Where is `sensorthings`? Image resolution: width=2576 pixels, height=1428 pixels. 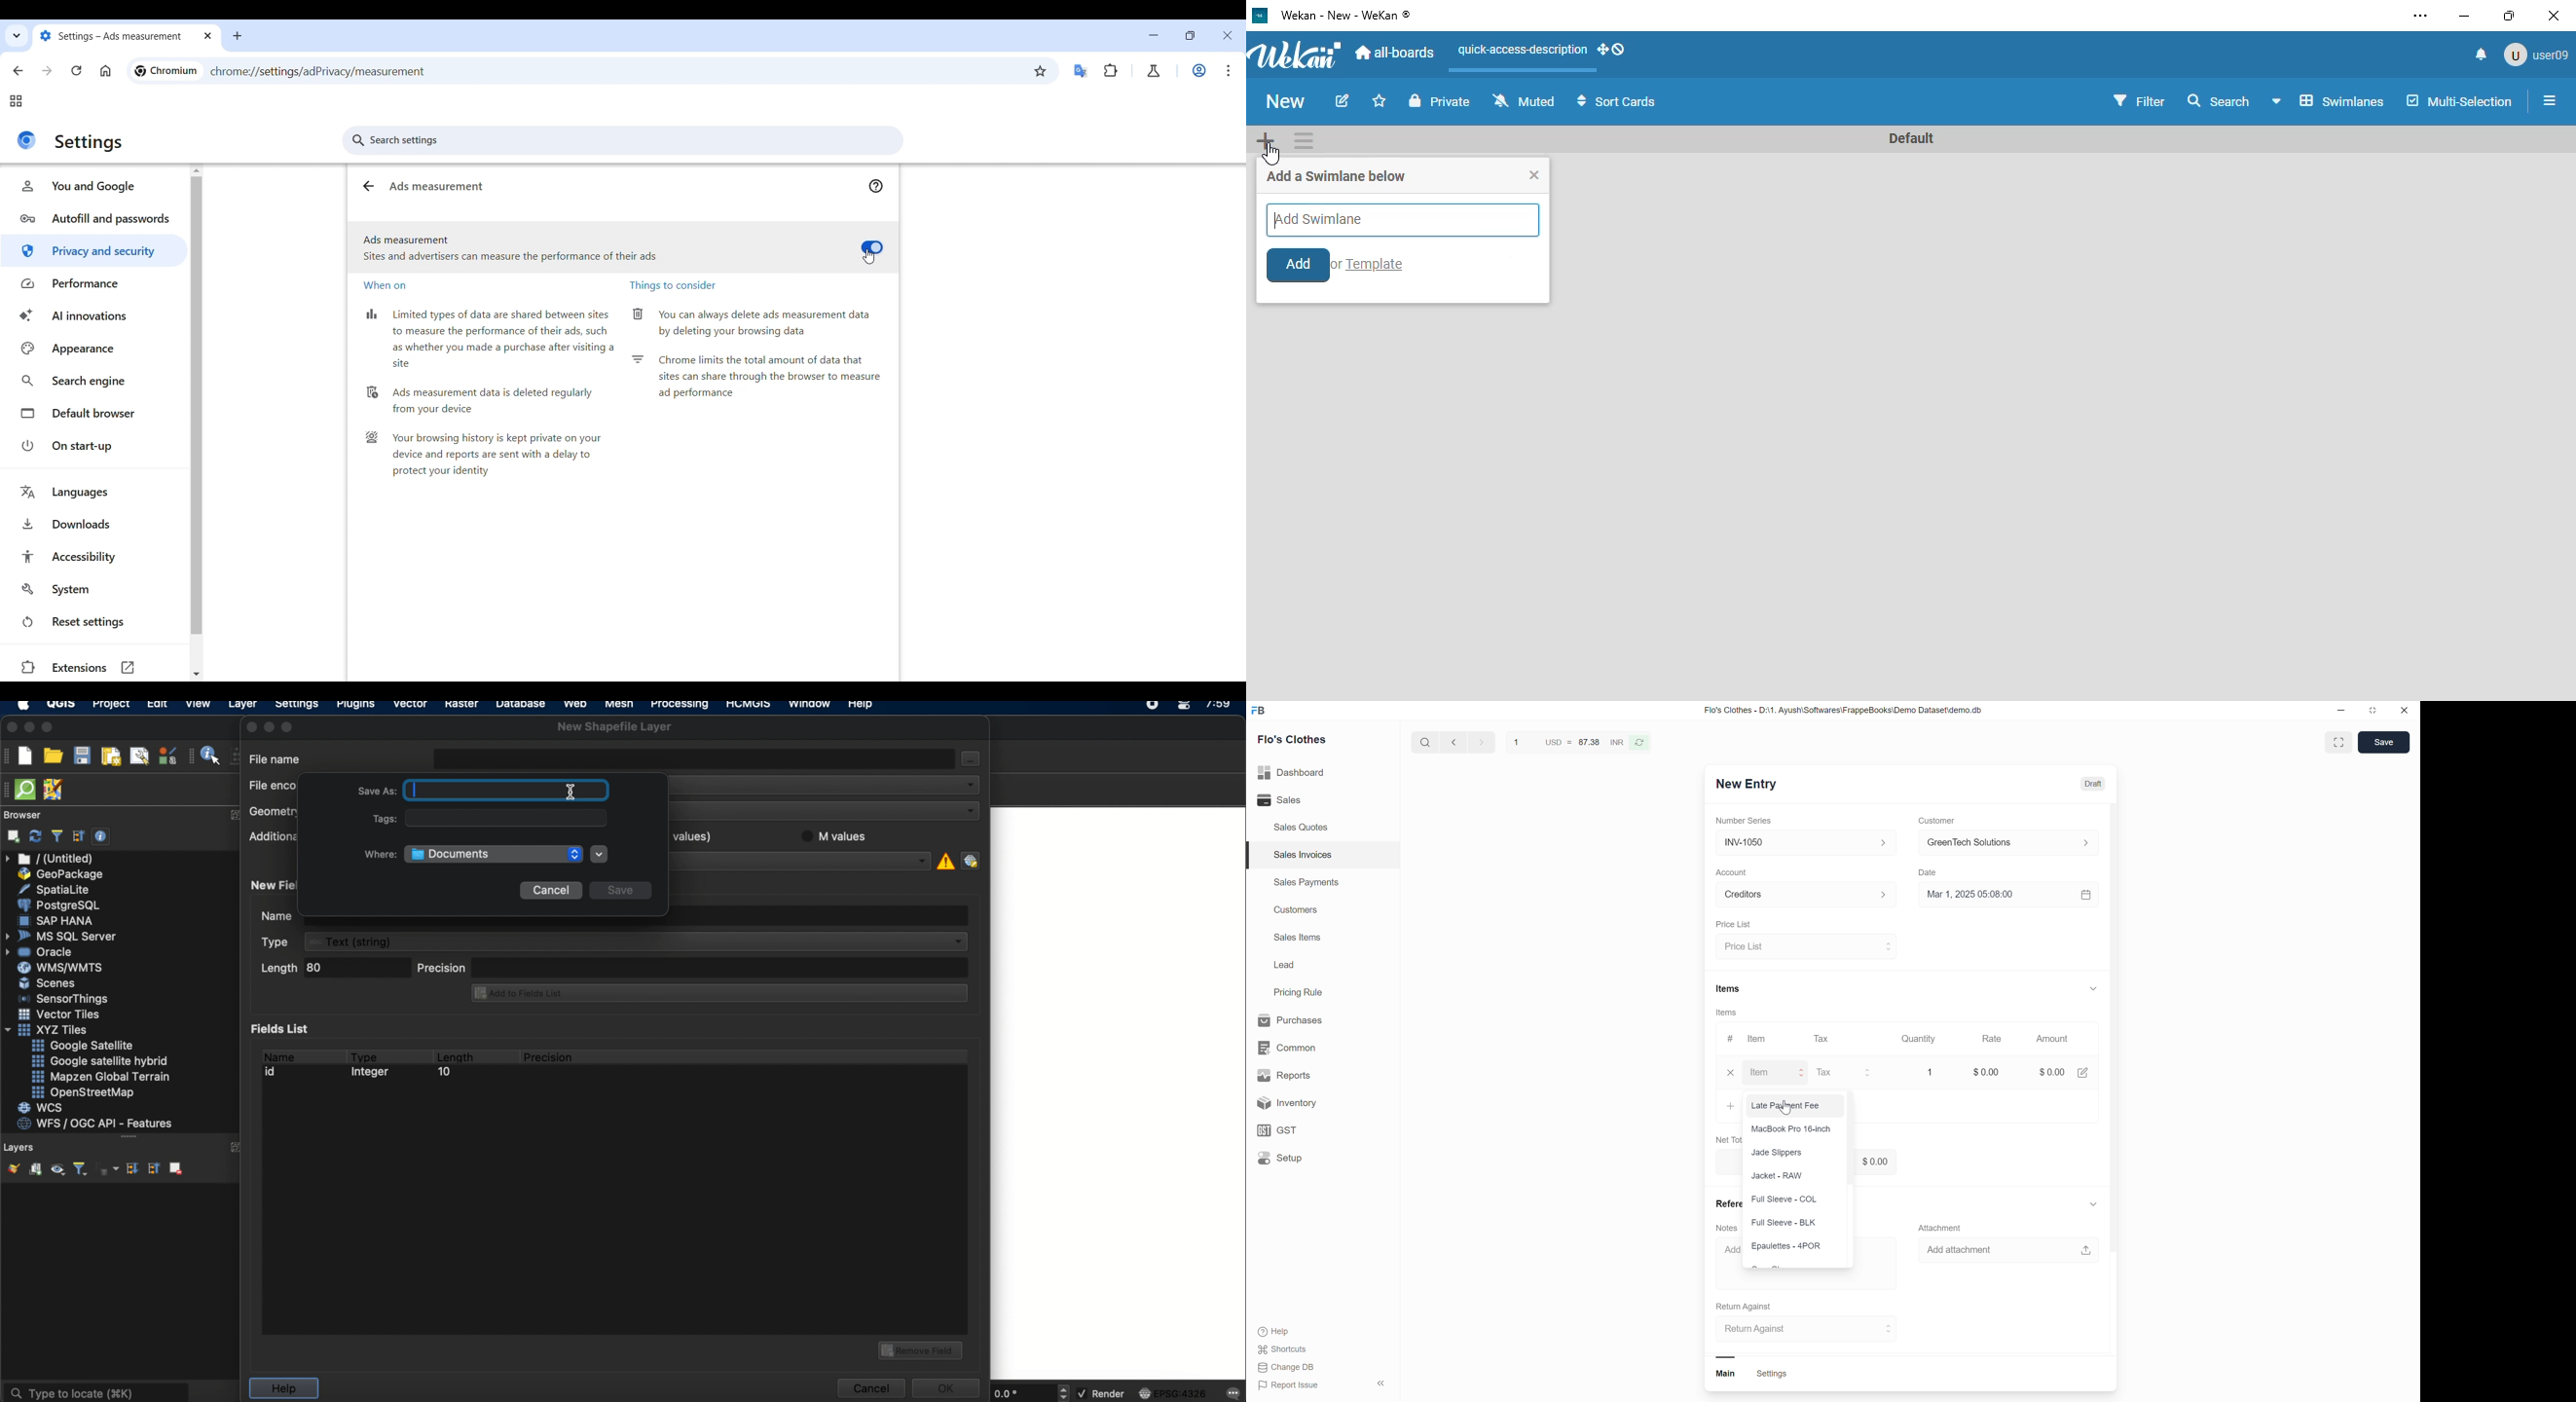 sensorthings is located at coordinates (64, 999).